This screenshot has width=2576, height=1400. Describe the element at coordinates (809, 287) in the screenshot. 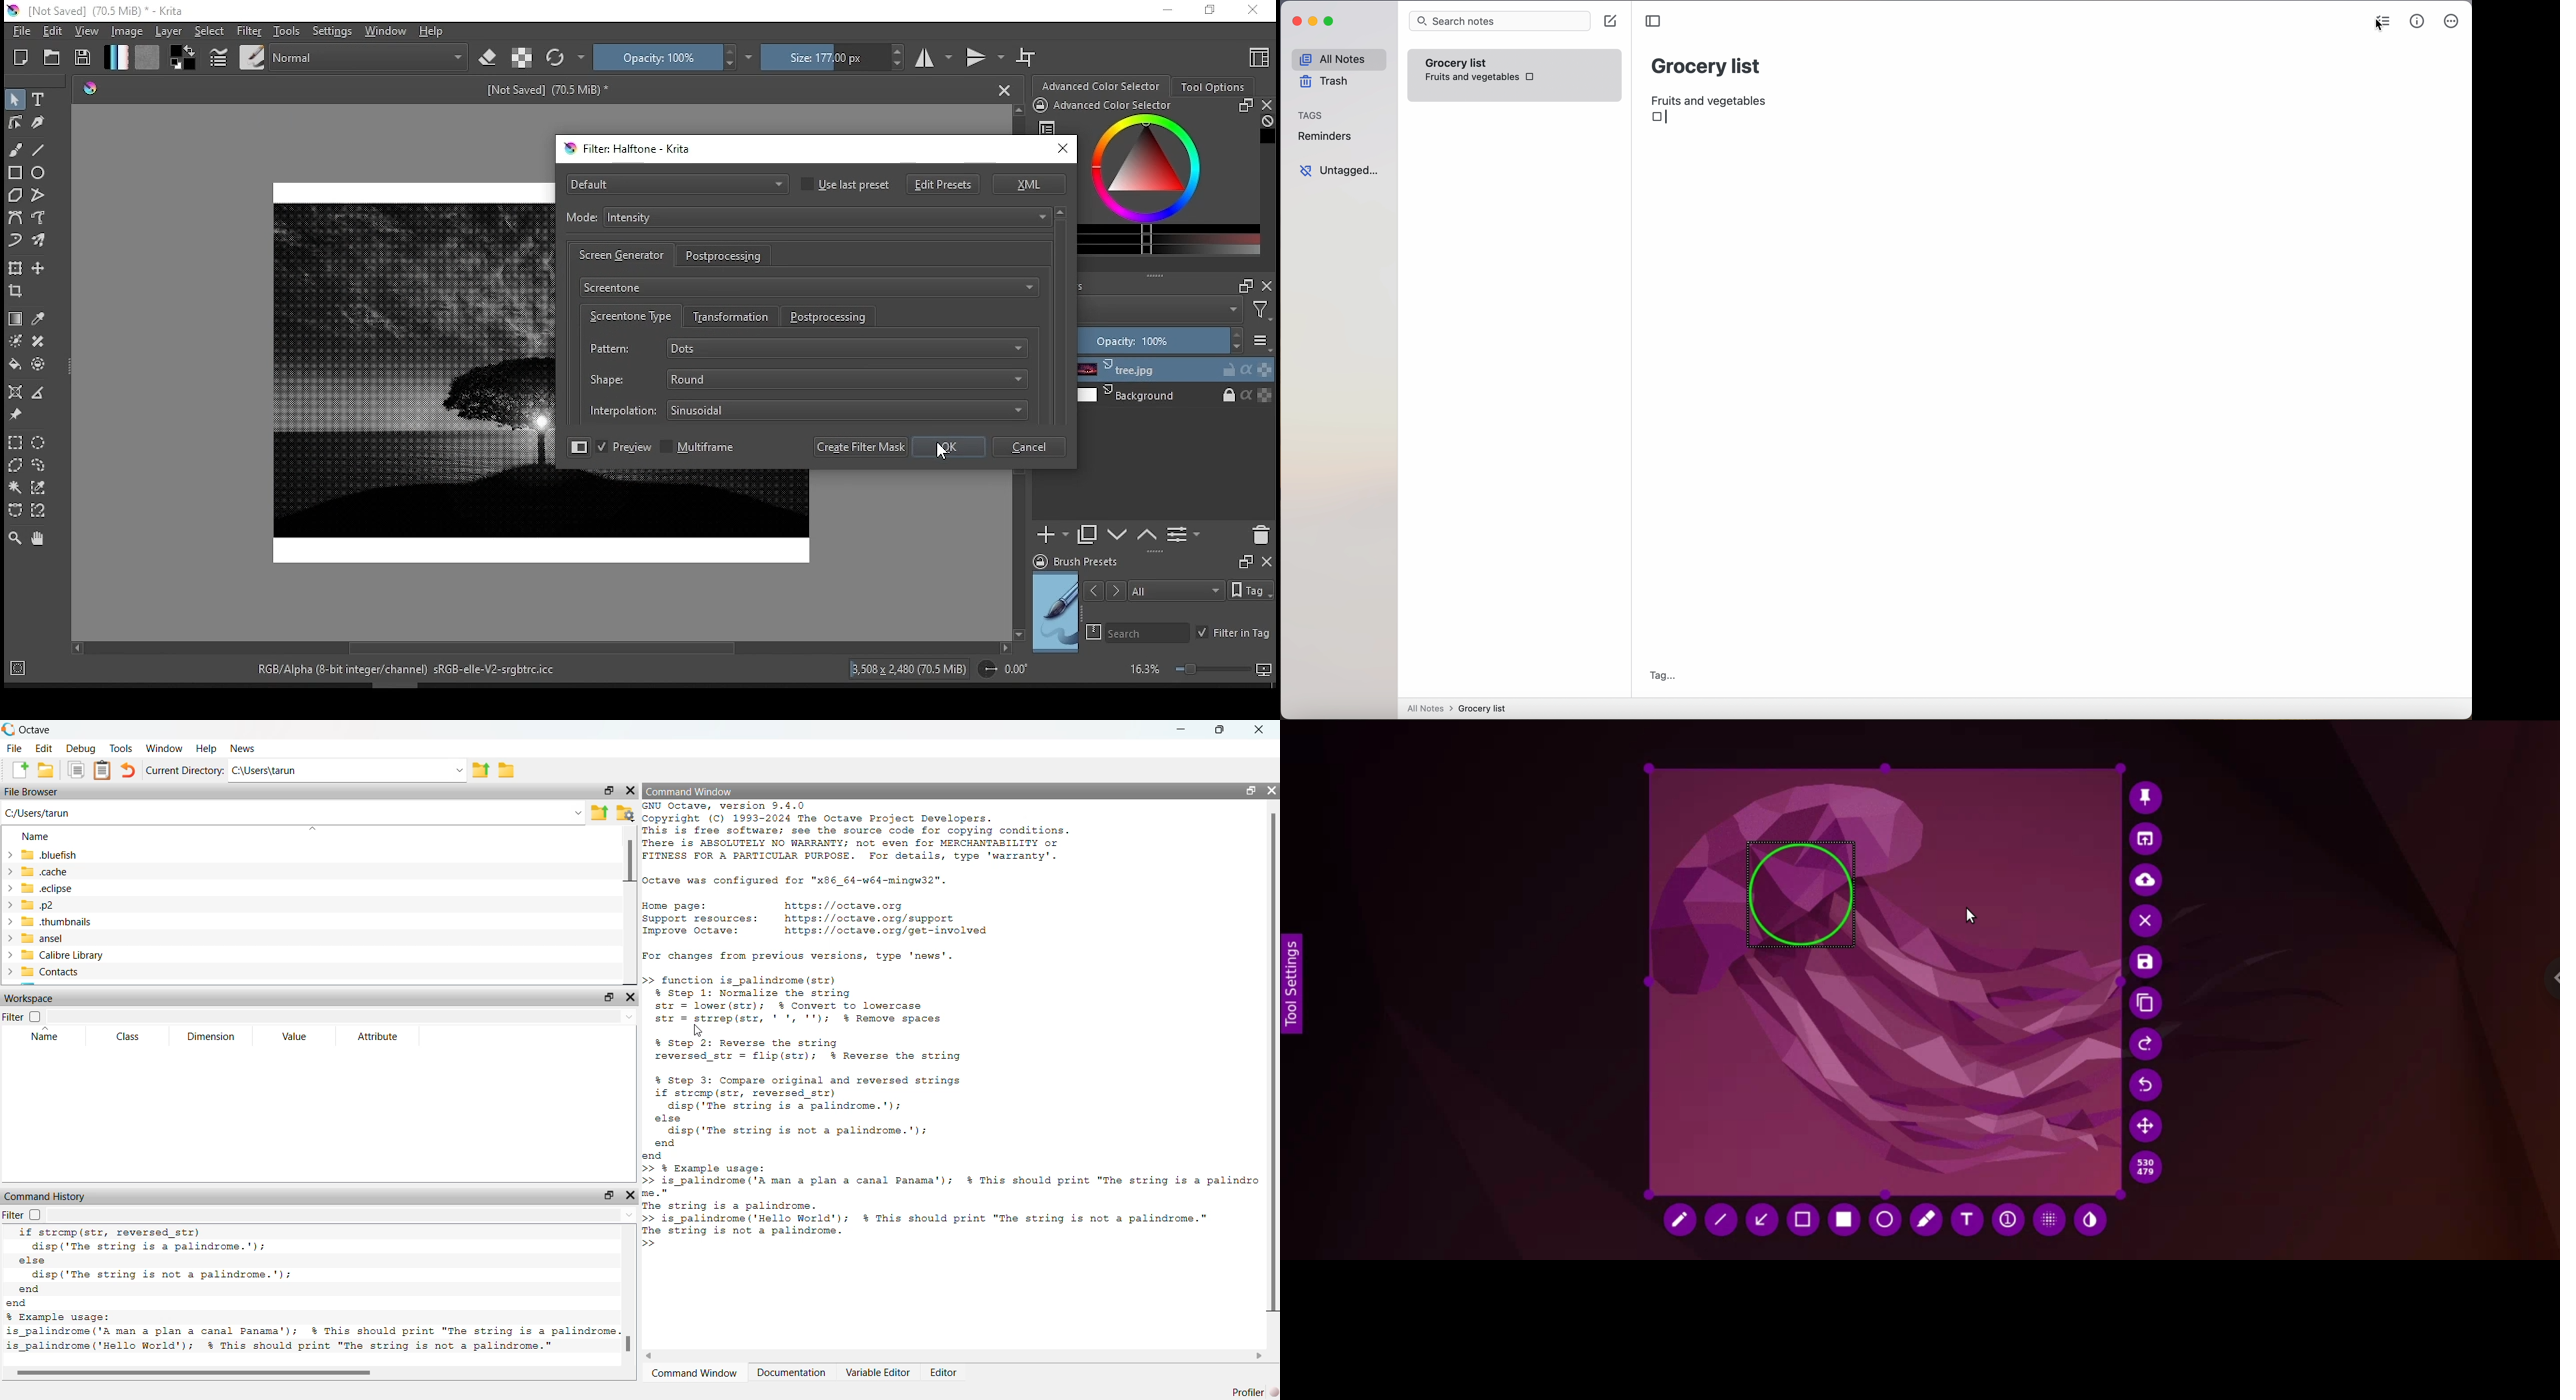

I see `screentone` at that location.